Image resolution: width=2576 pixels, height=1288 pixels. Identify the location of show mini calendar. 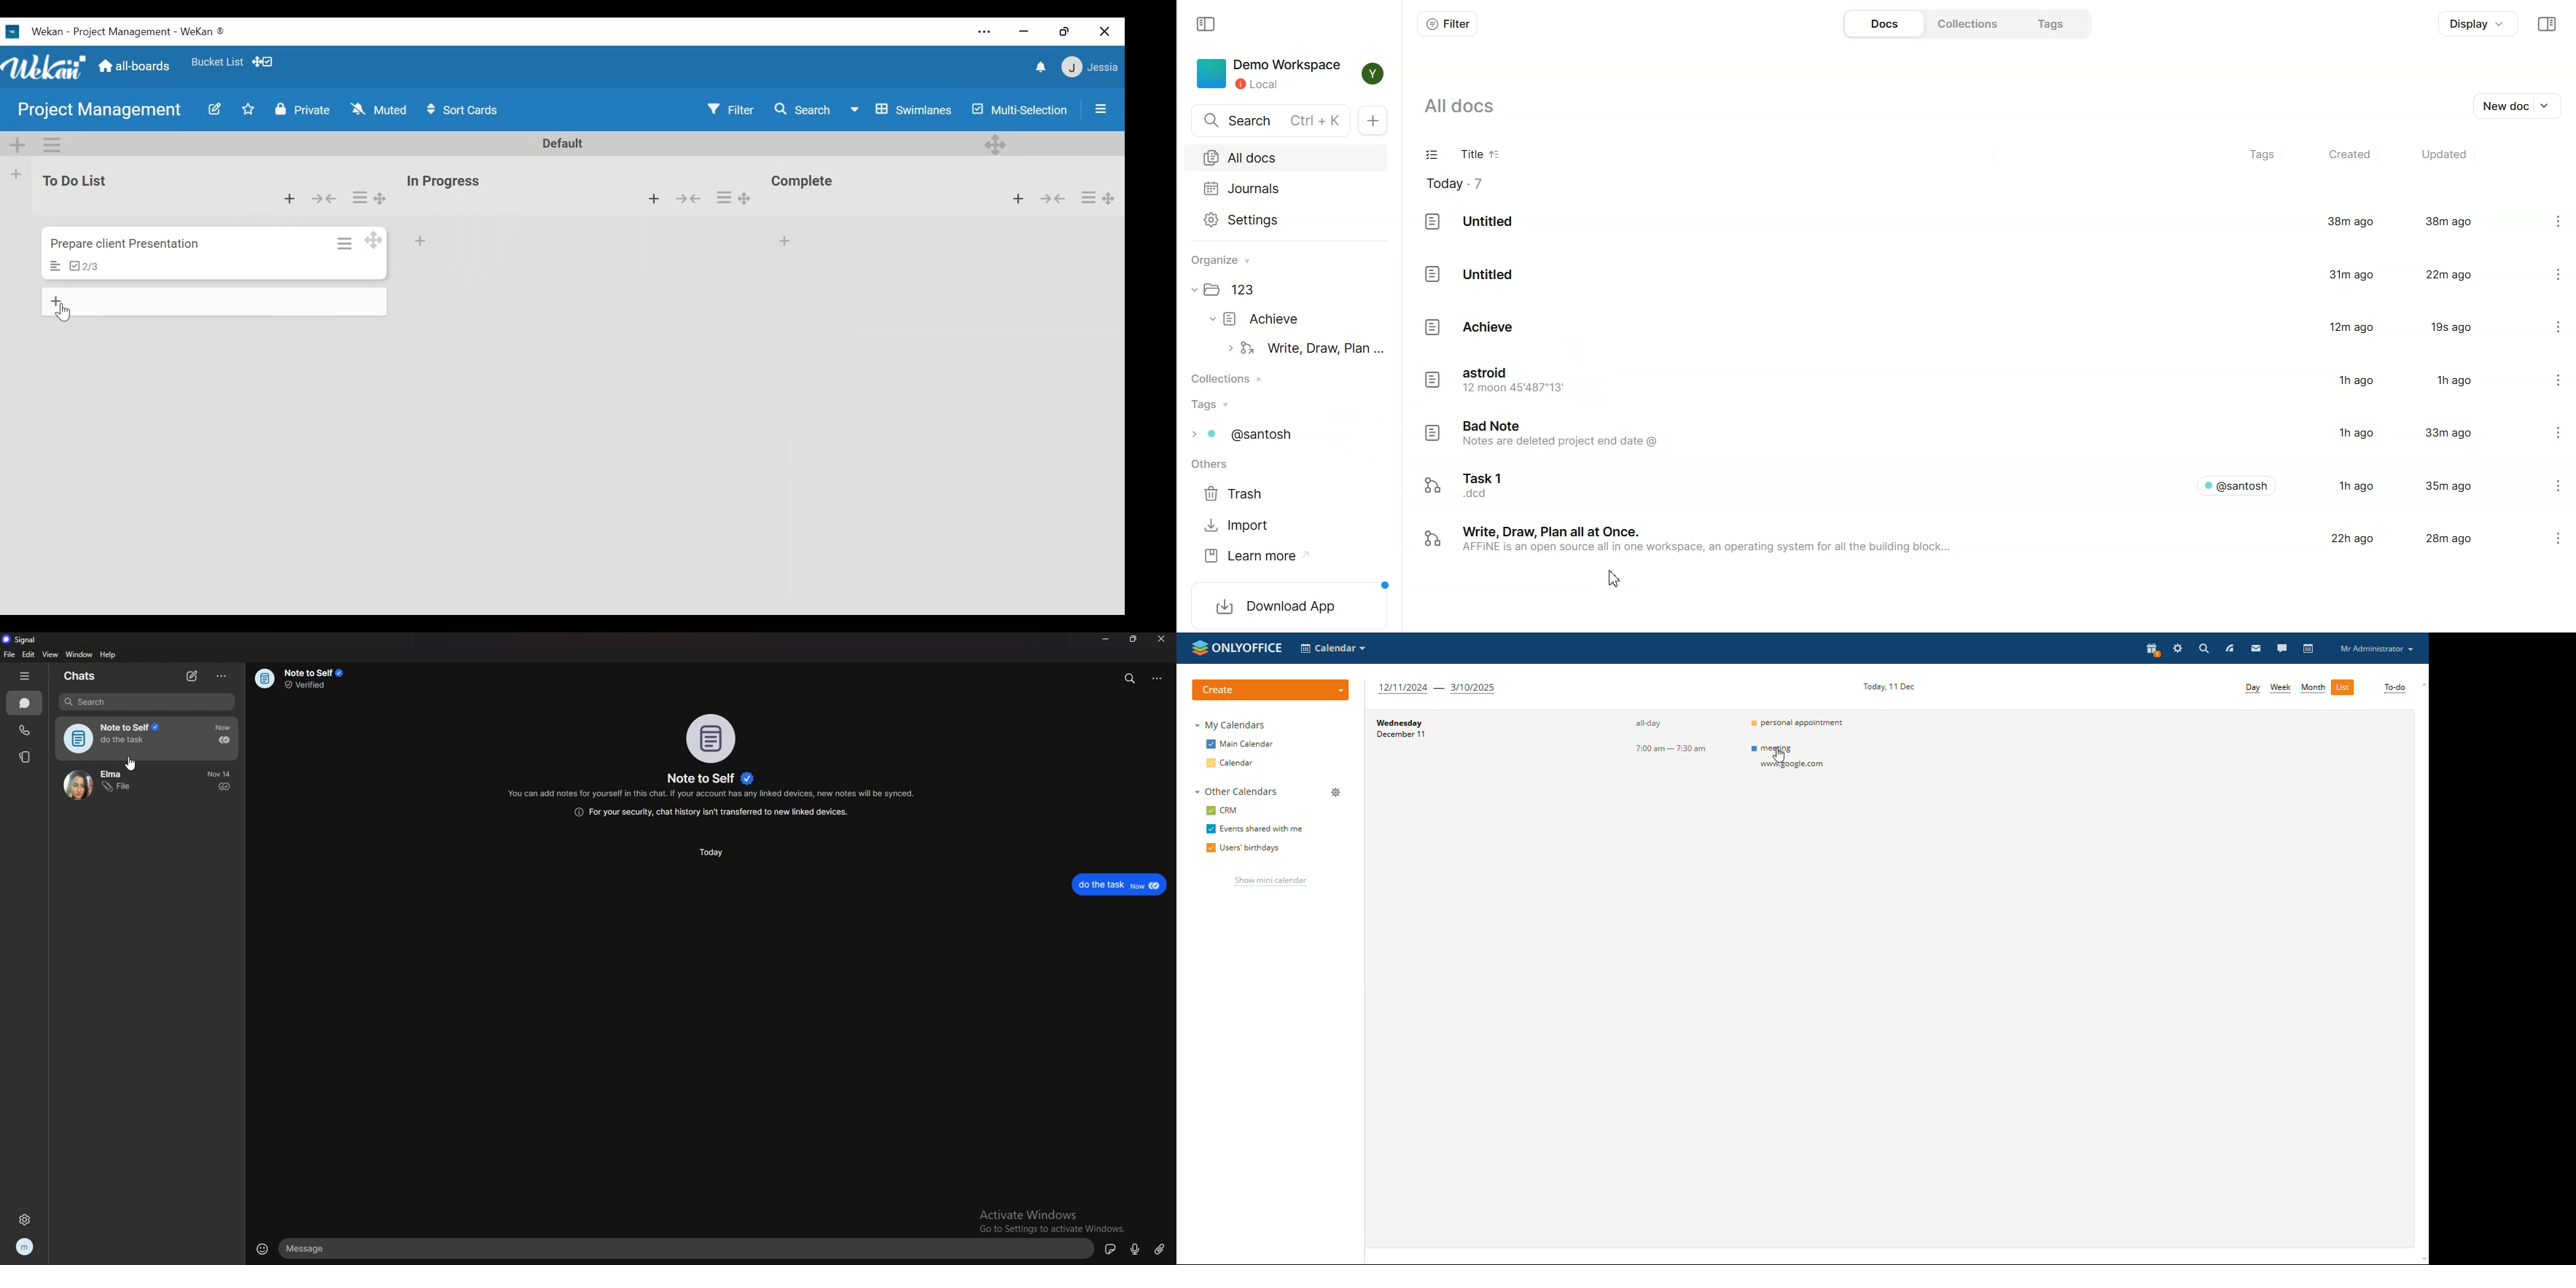
(1272, 882).